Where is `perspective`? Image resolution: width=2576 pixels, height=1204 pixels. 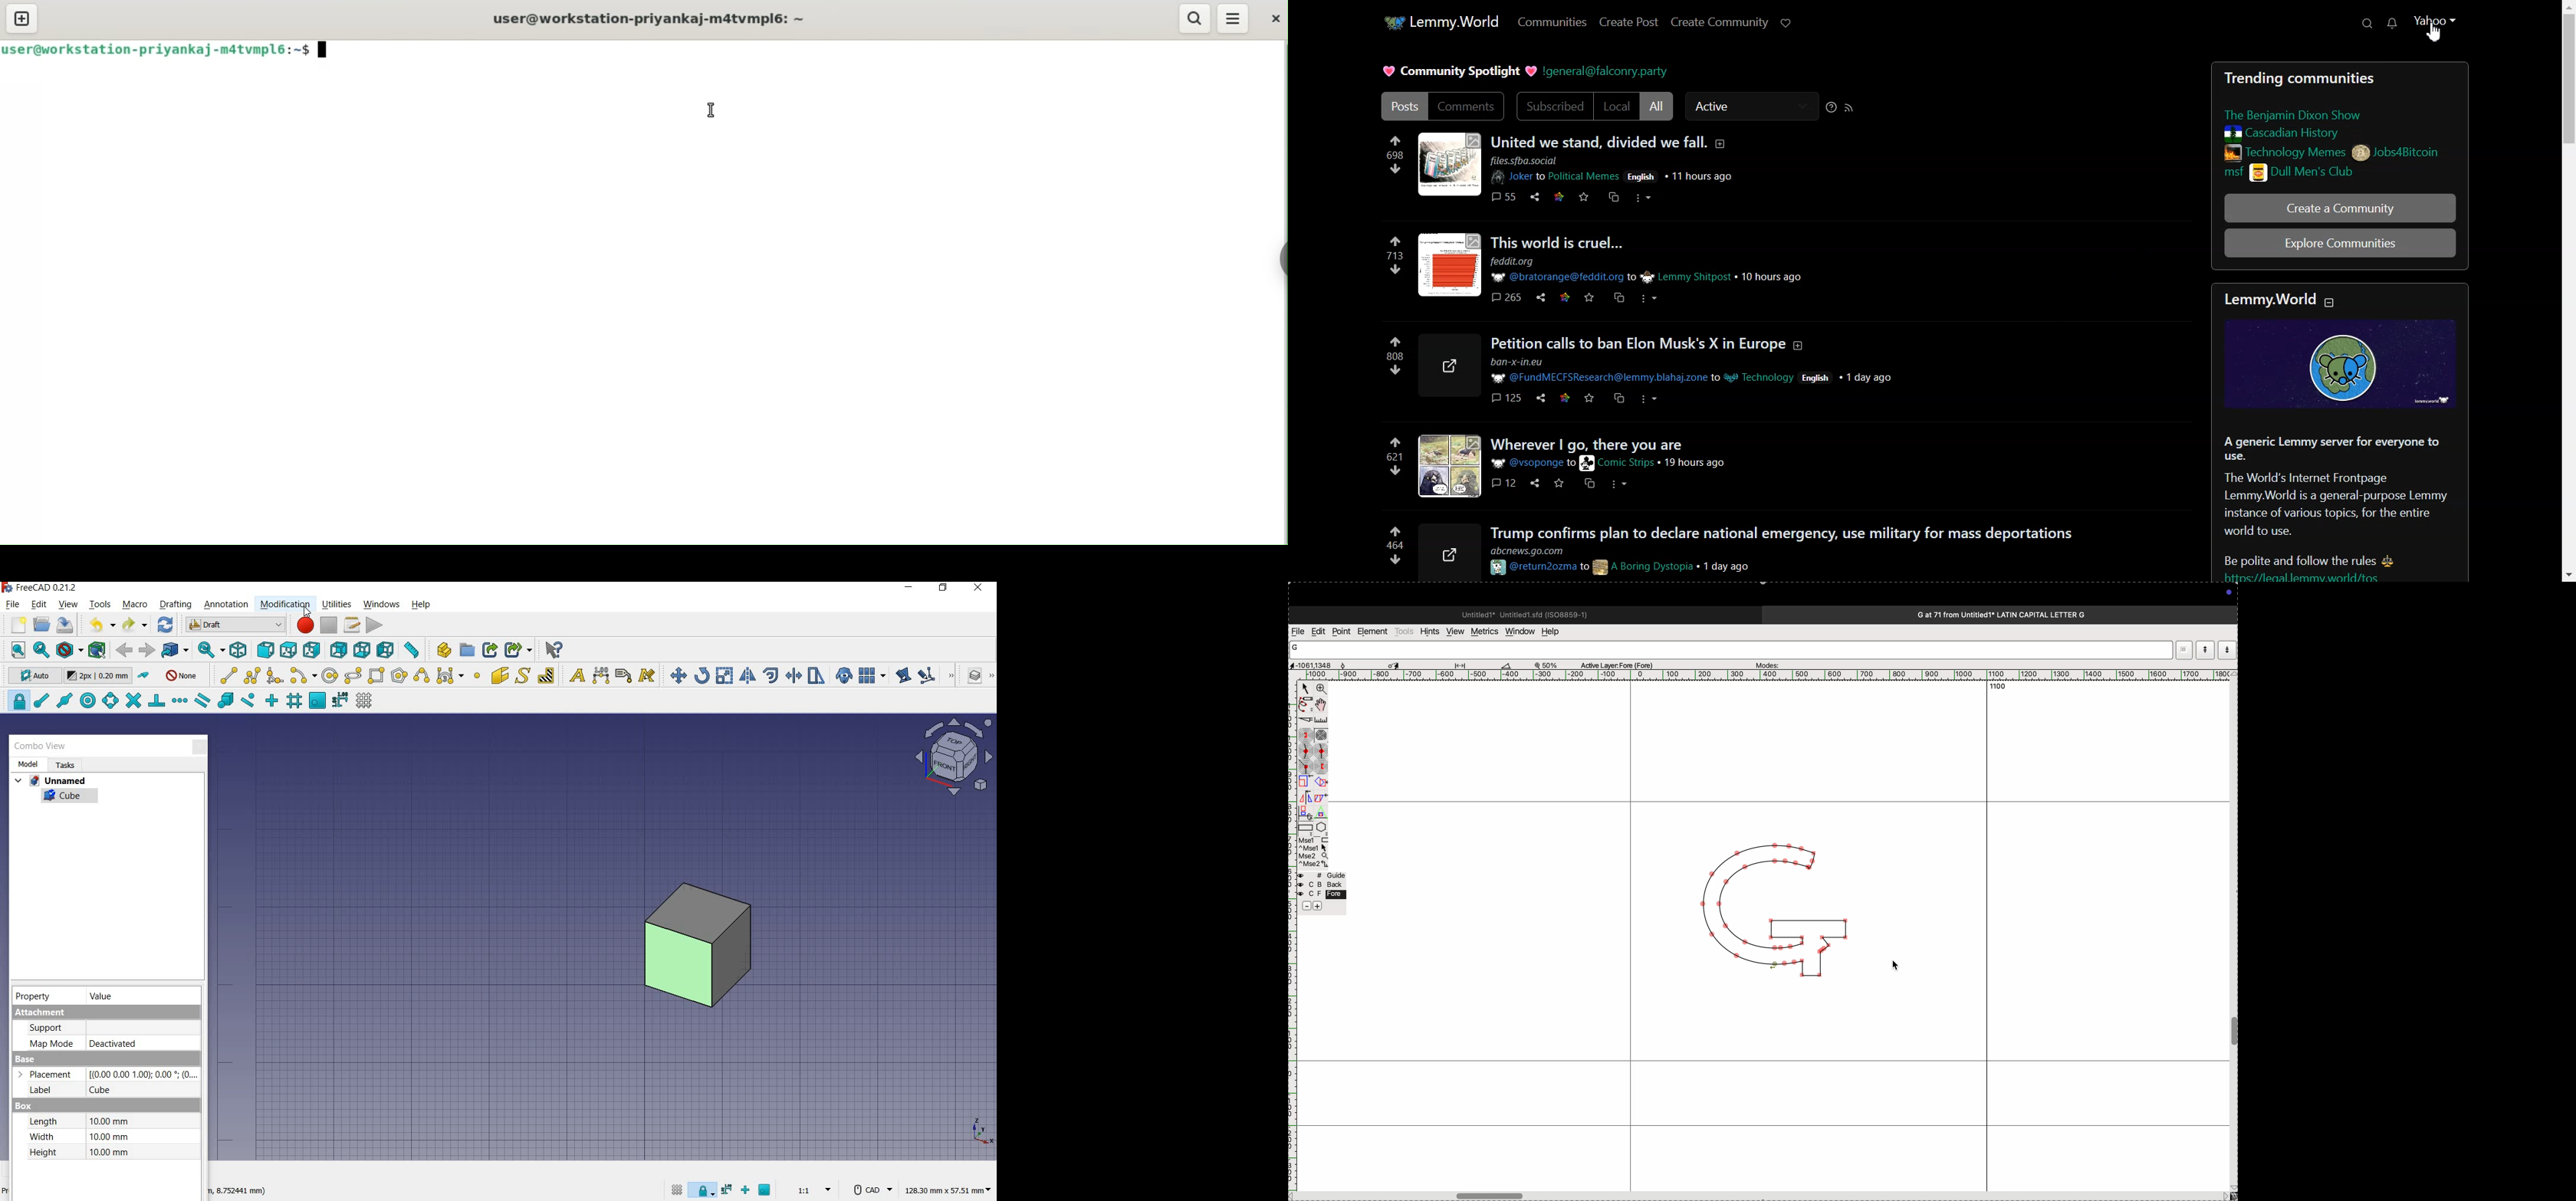 perspective is located at coordinates (1321, 813).